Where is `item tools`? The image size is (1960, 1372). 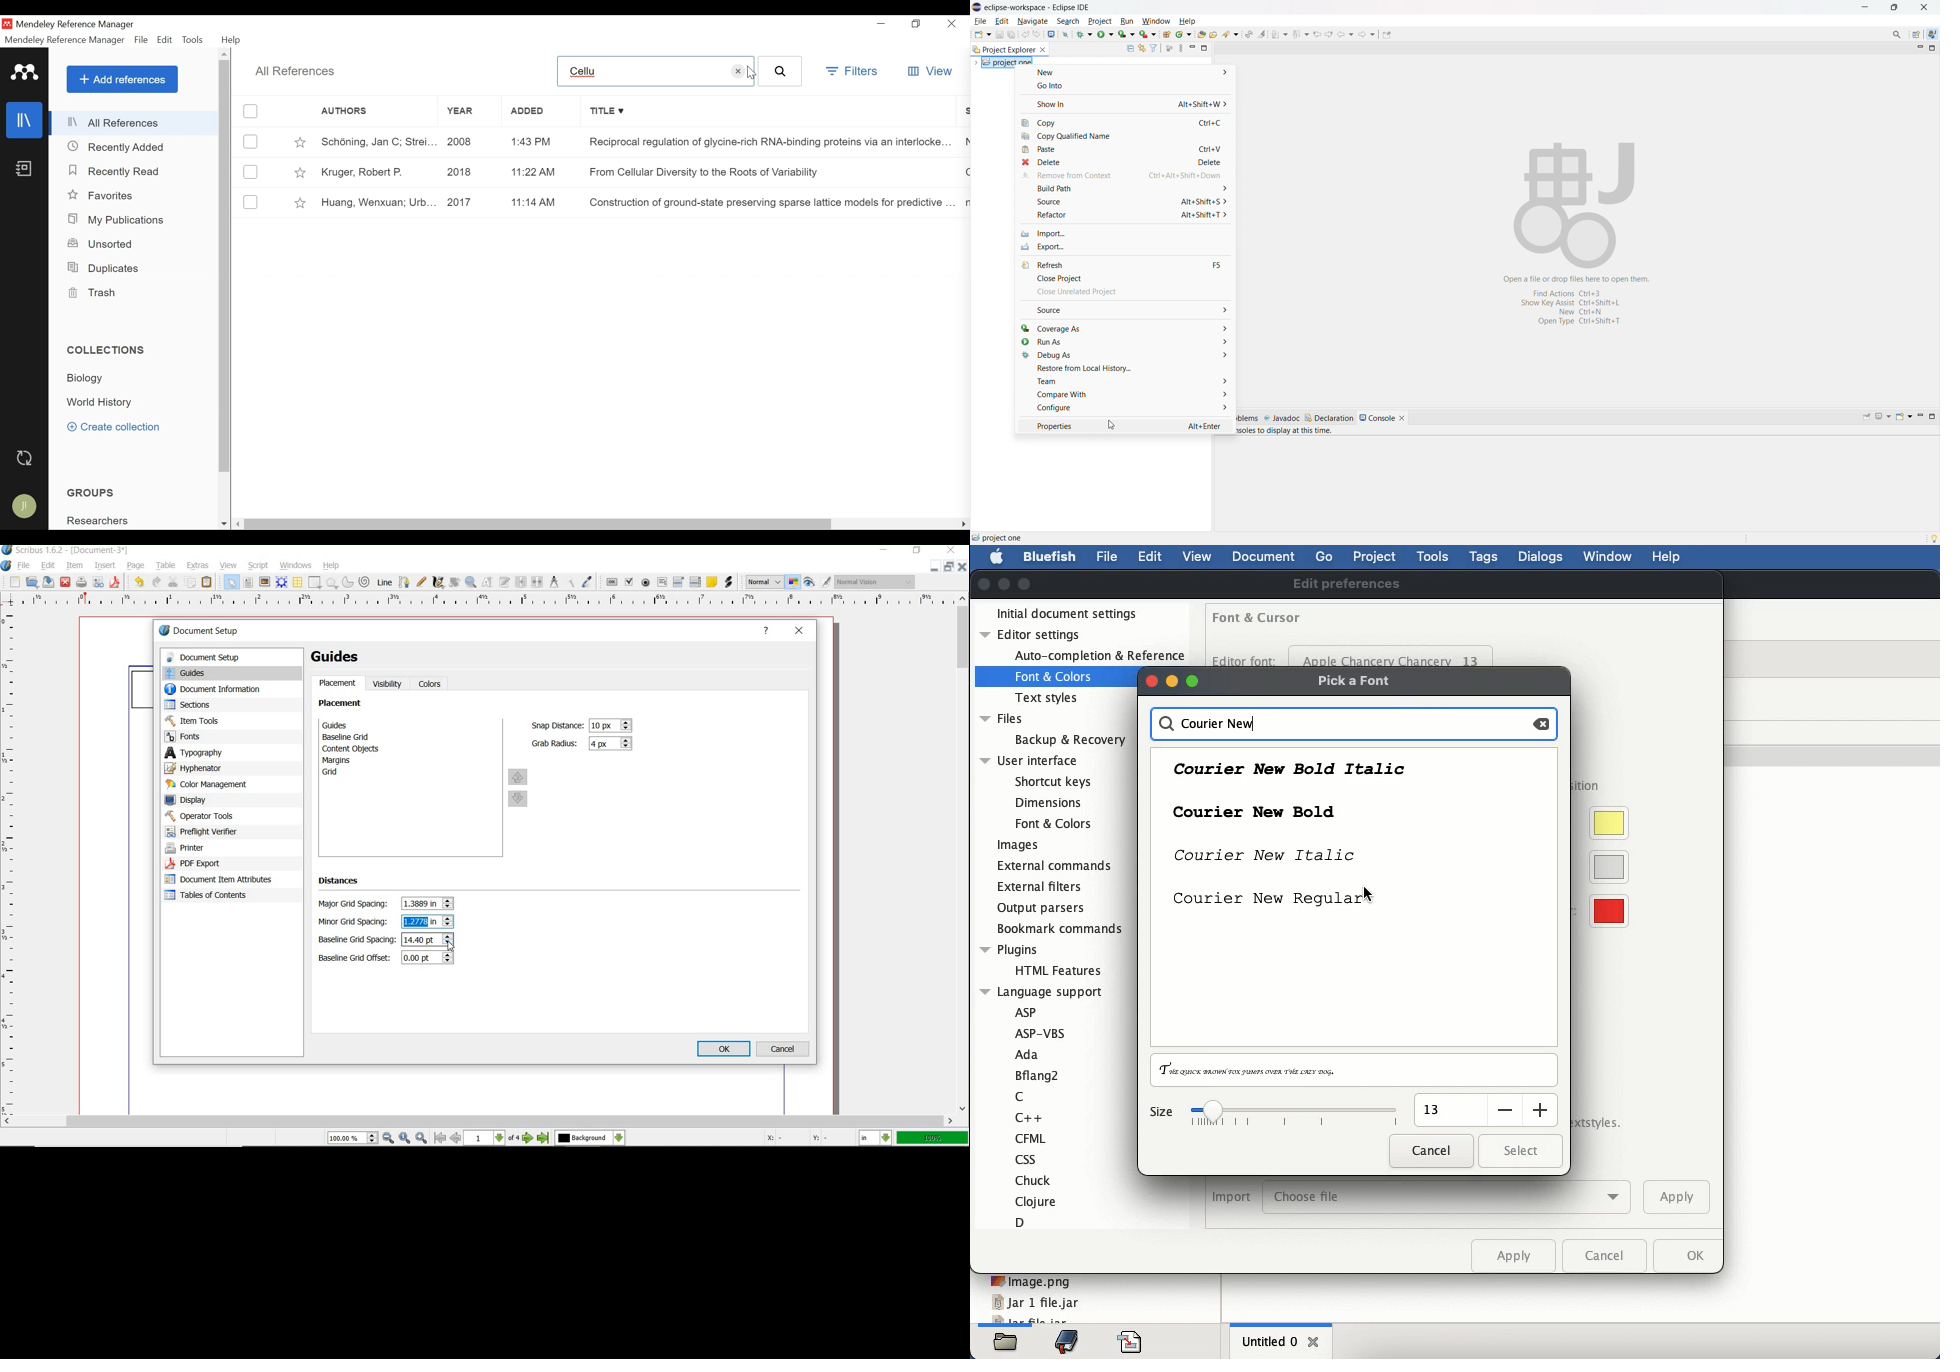
item tools is located at coordinates (225, 721).